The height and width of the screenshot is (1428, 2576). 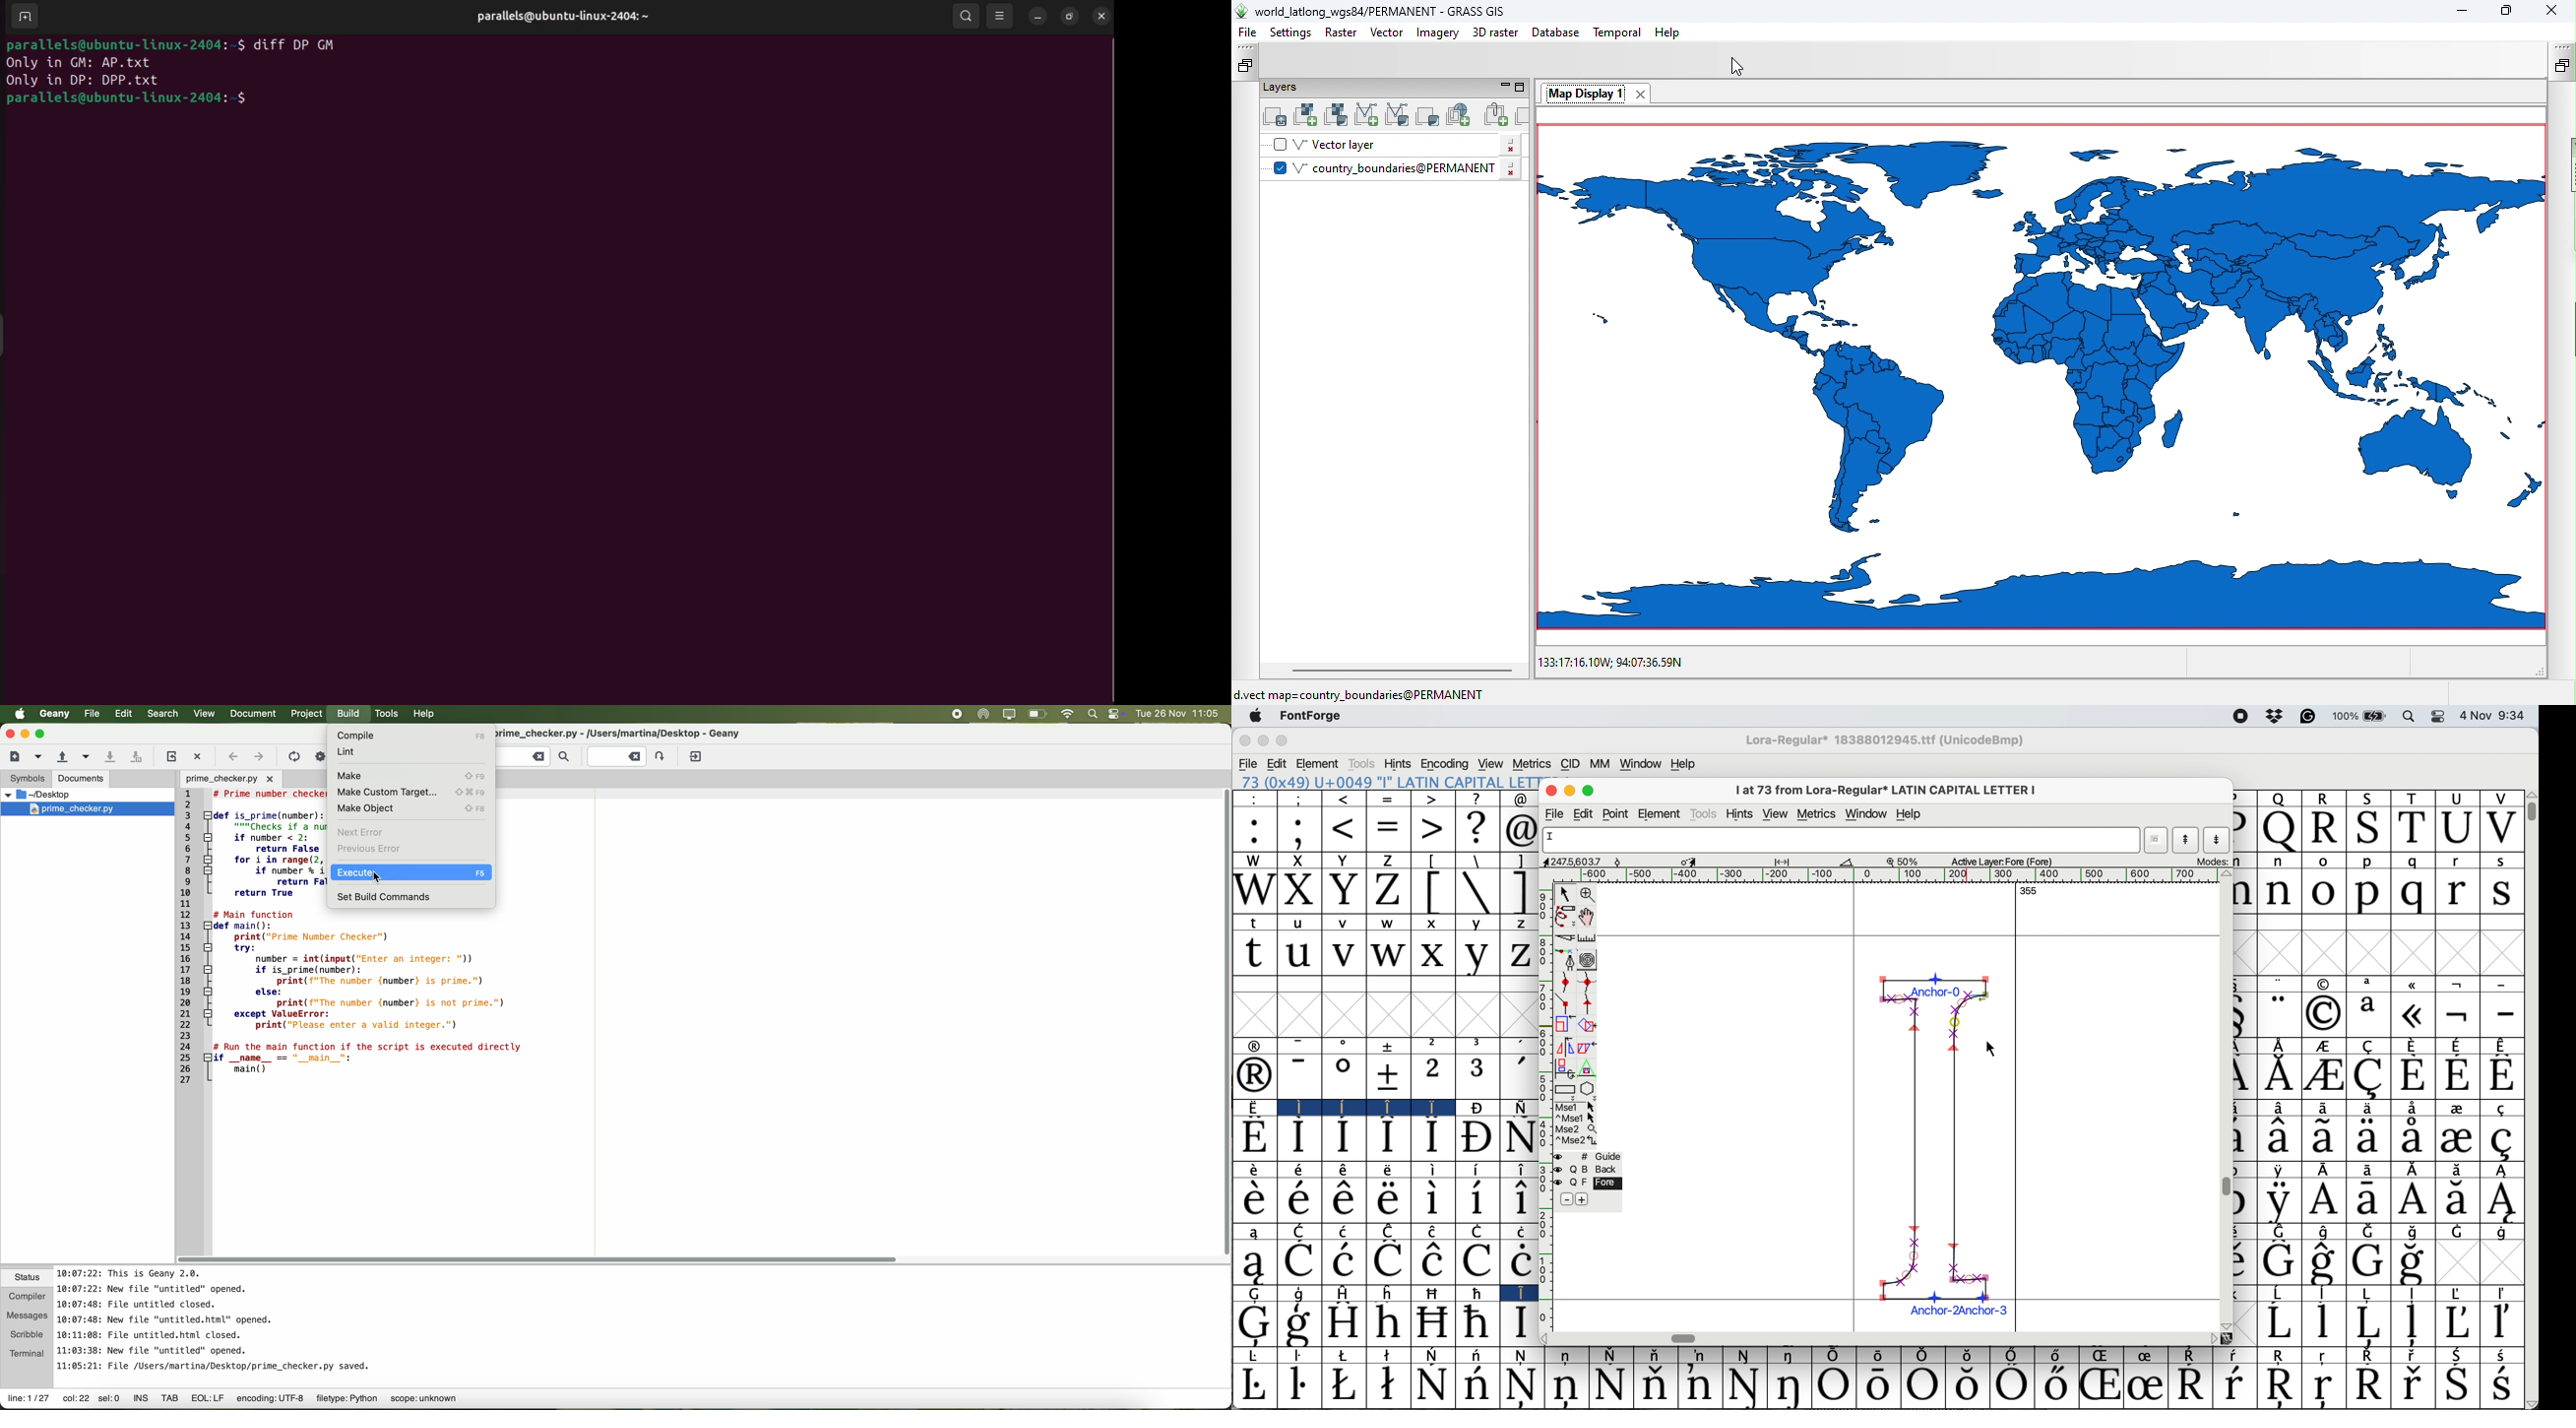 I want to click on cursor, so click(x=1996, y=1049).